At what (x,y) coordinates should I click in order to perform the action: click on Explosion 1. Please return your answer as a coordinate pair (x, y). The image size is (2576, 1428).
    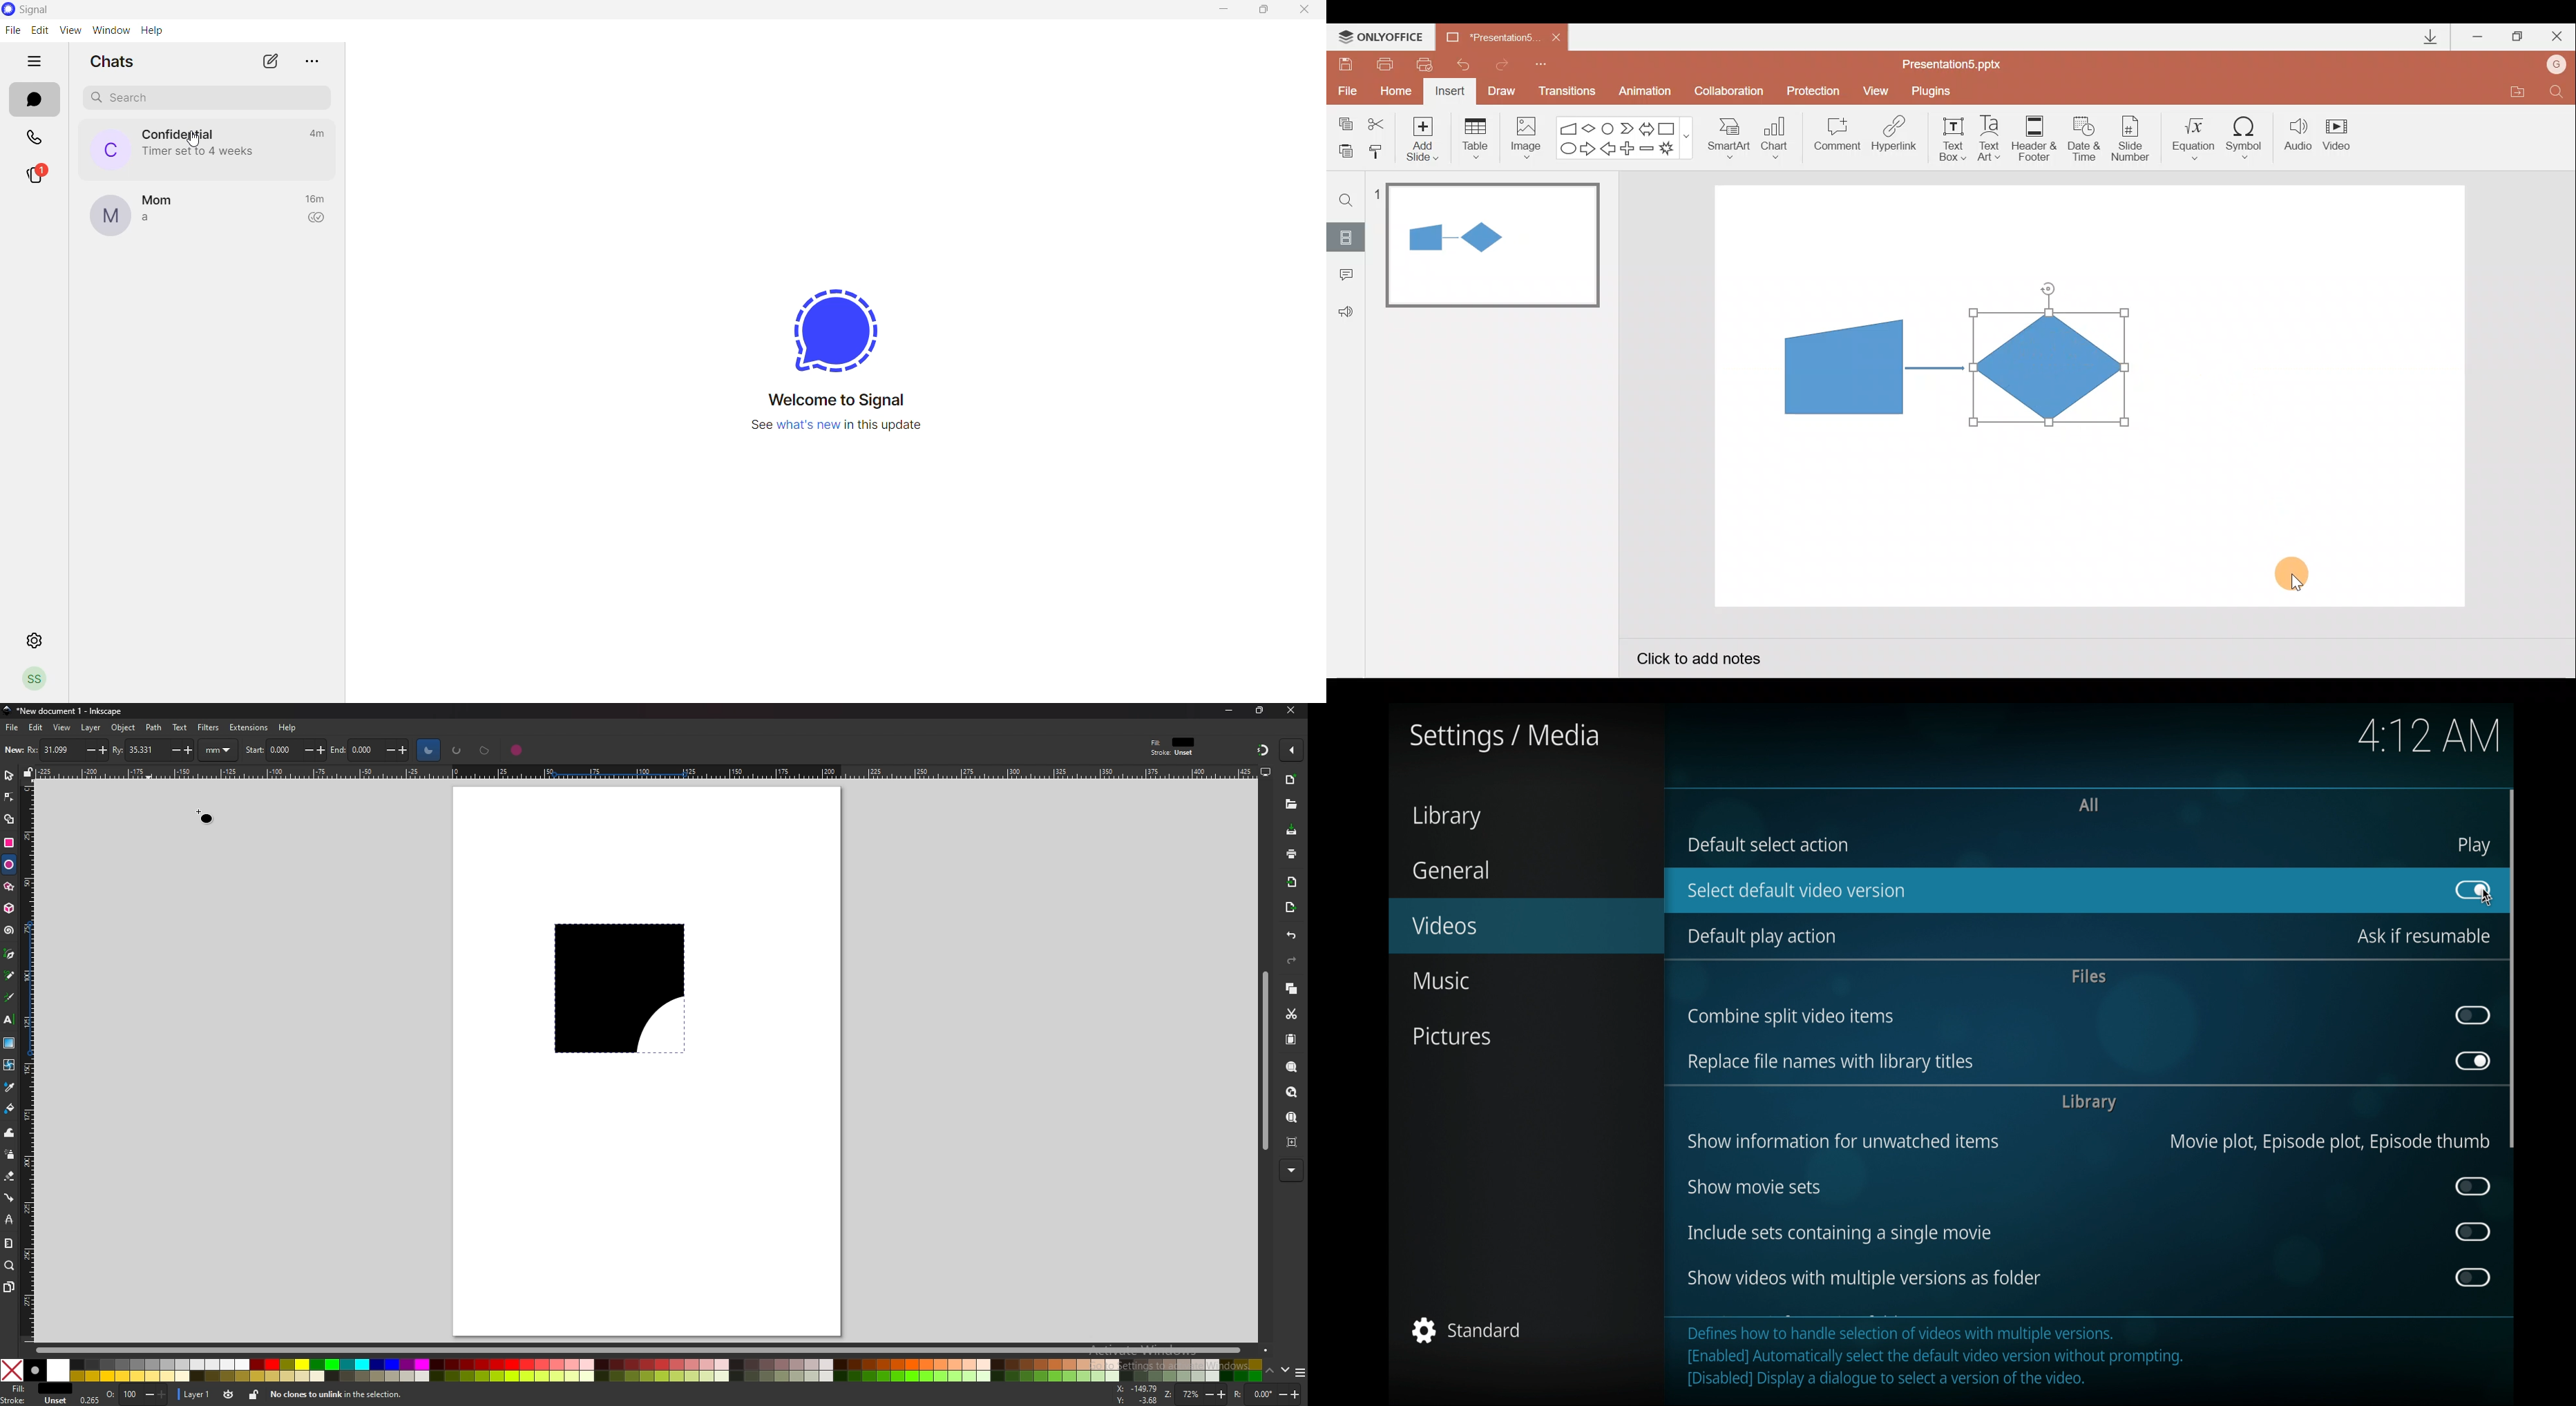
    Looking at the image, I should click on (1675, 150).